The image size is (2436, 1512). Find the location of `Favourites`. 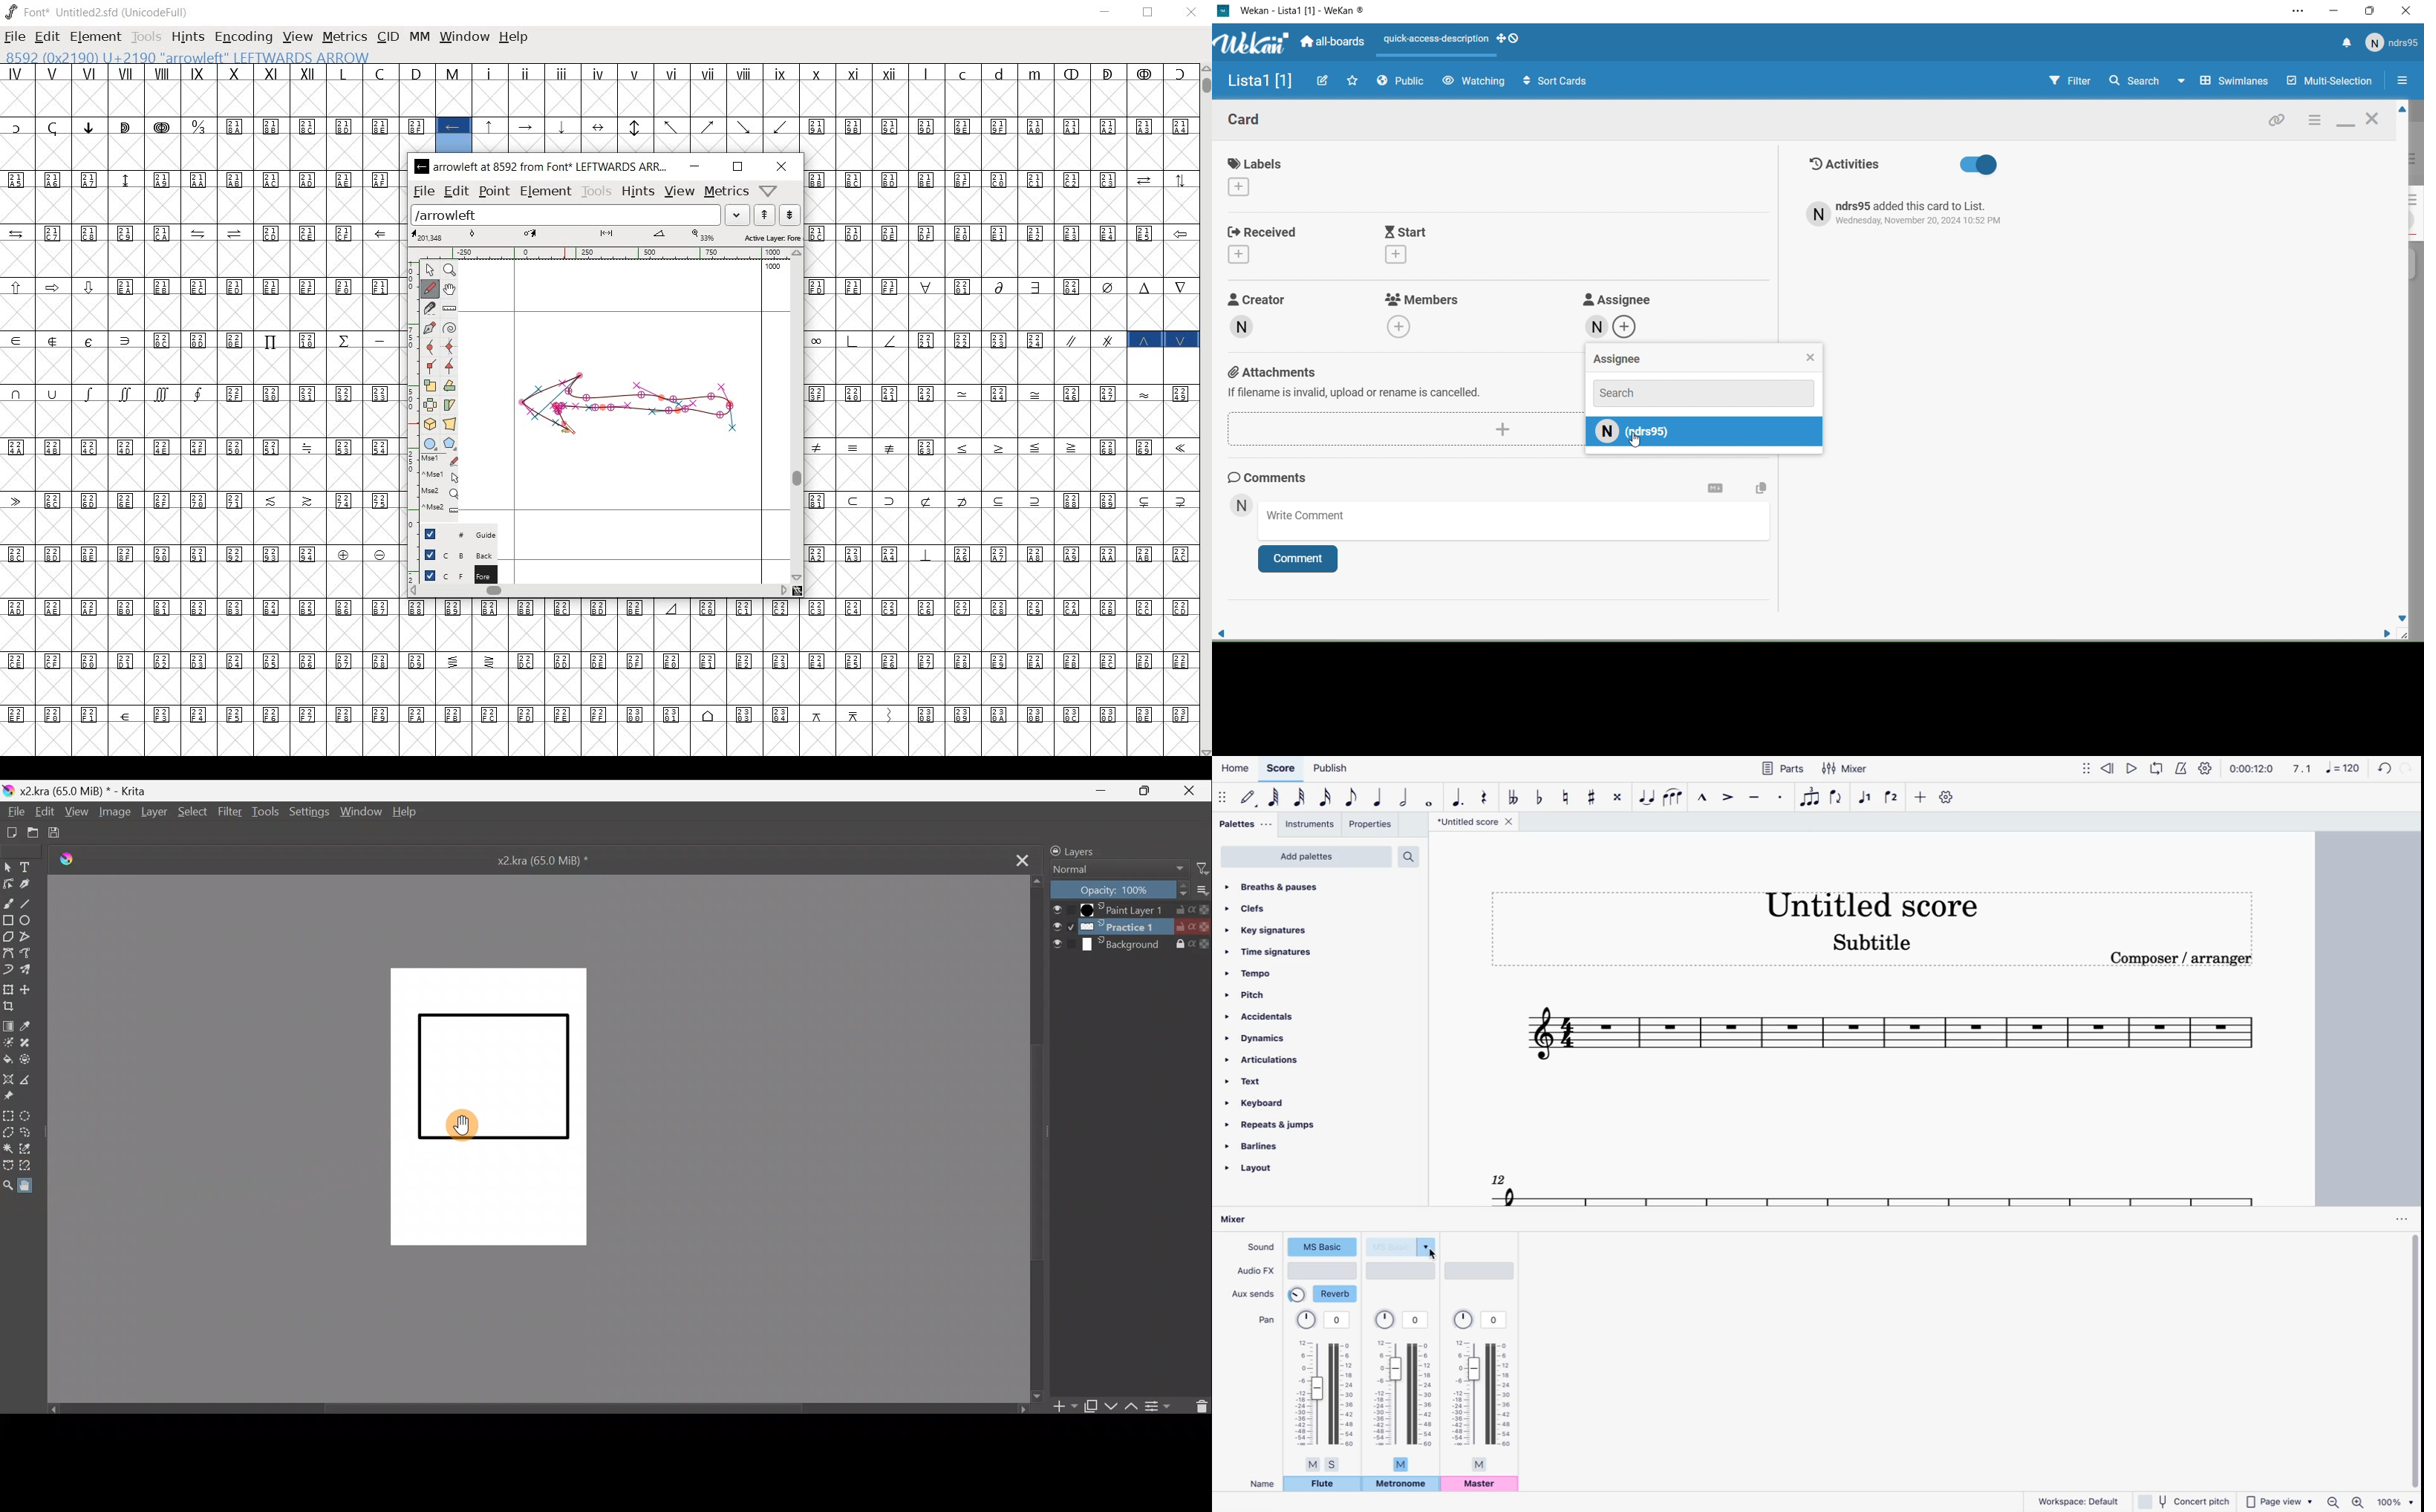

Favourites is located at coordinates (1353, 80).